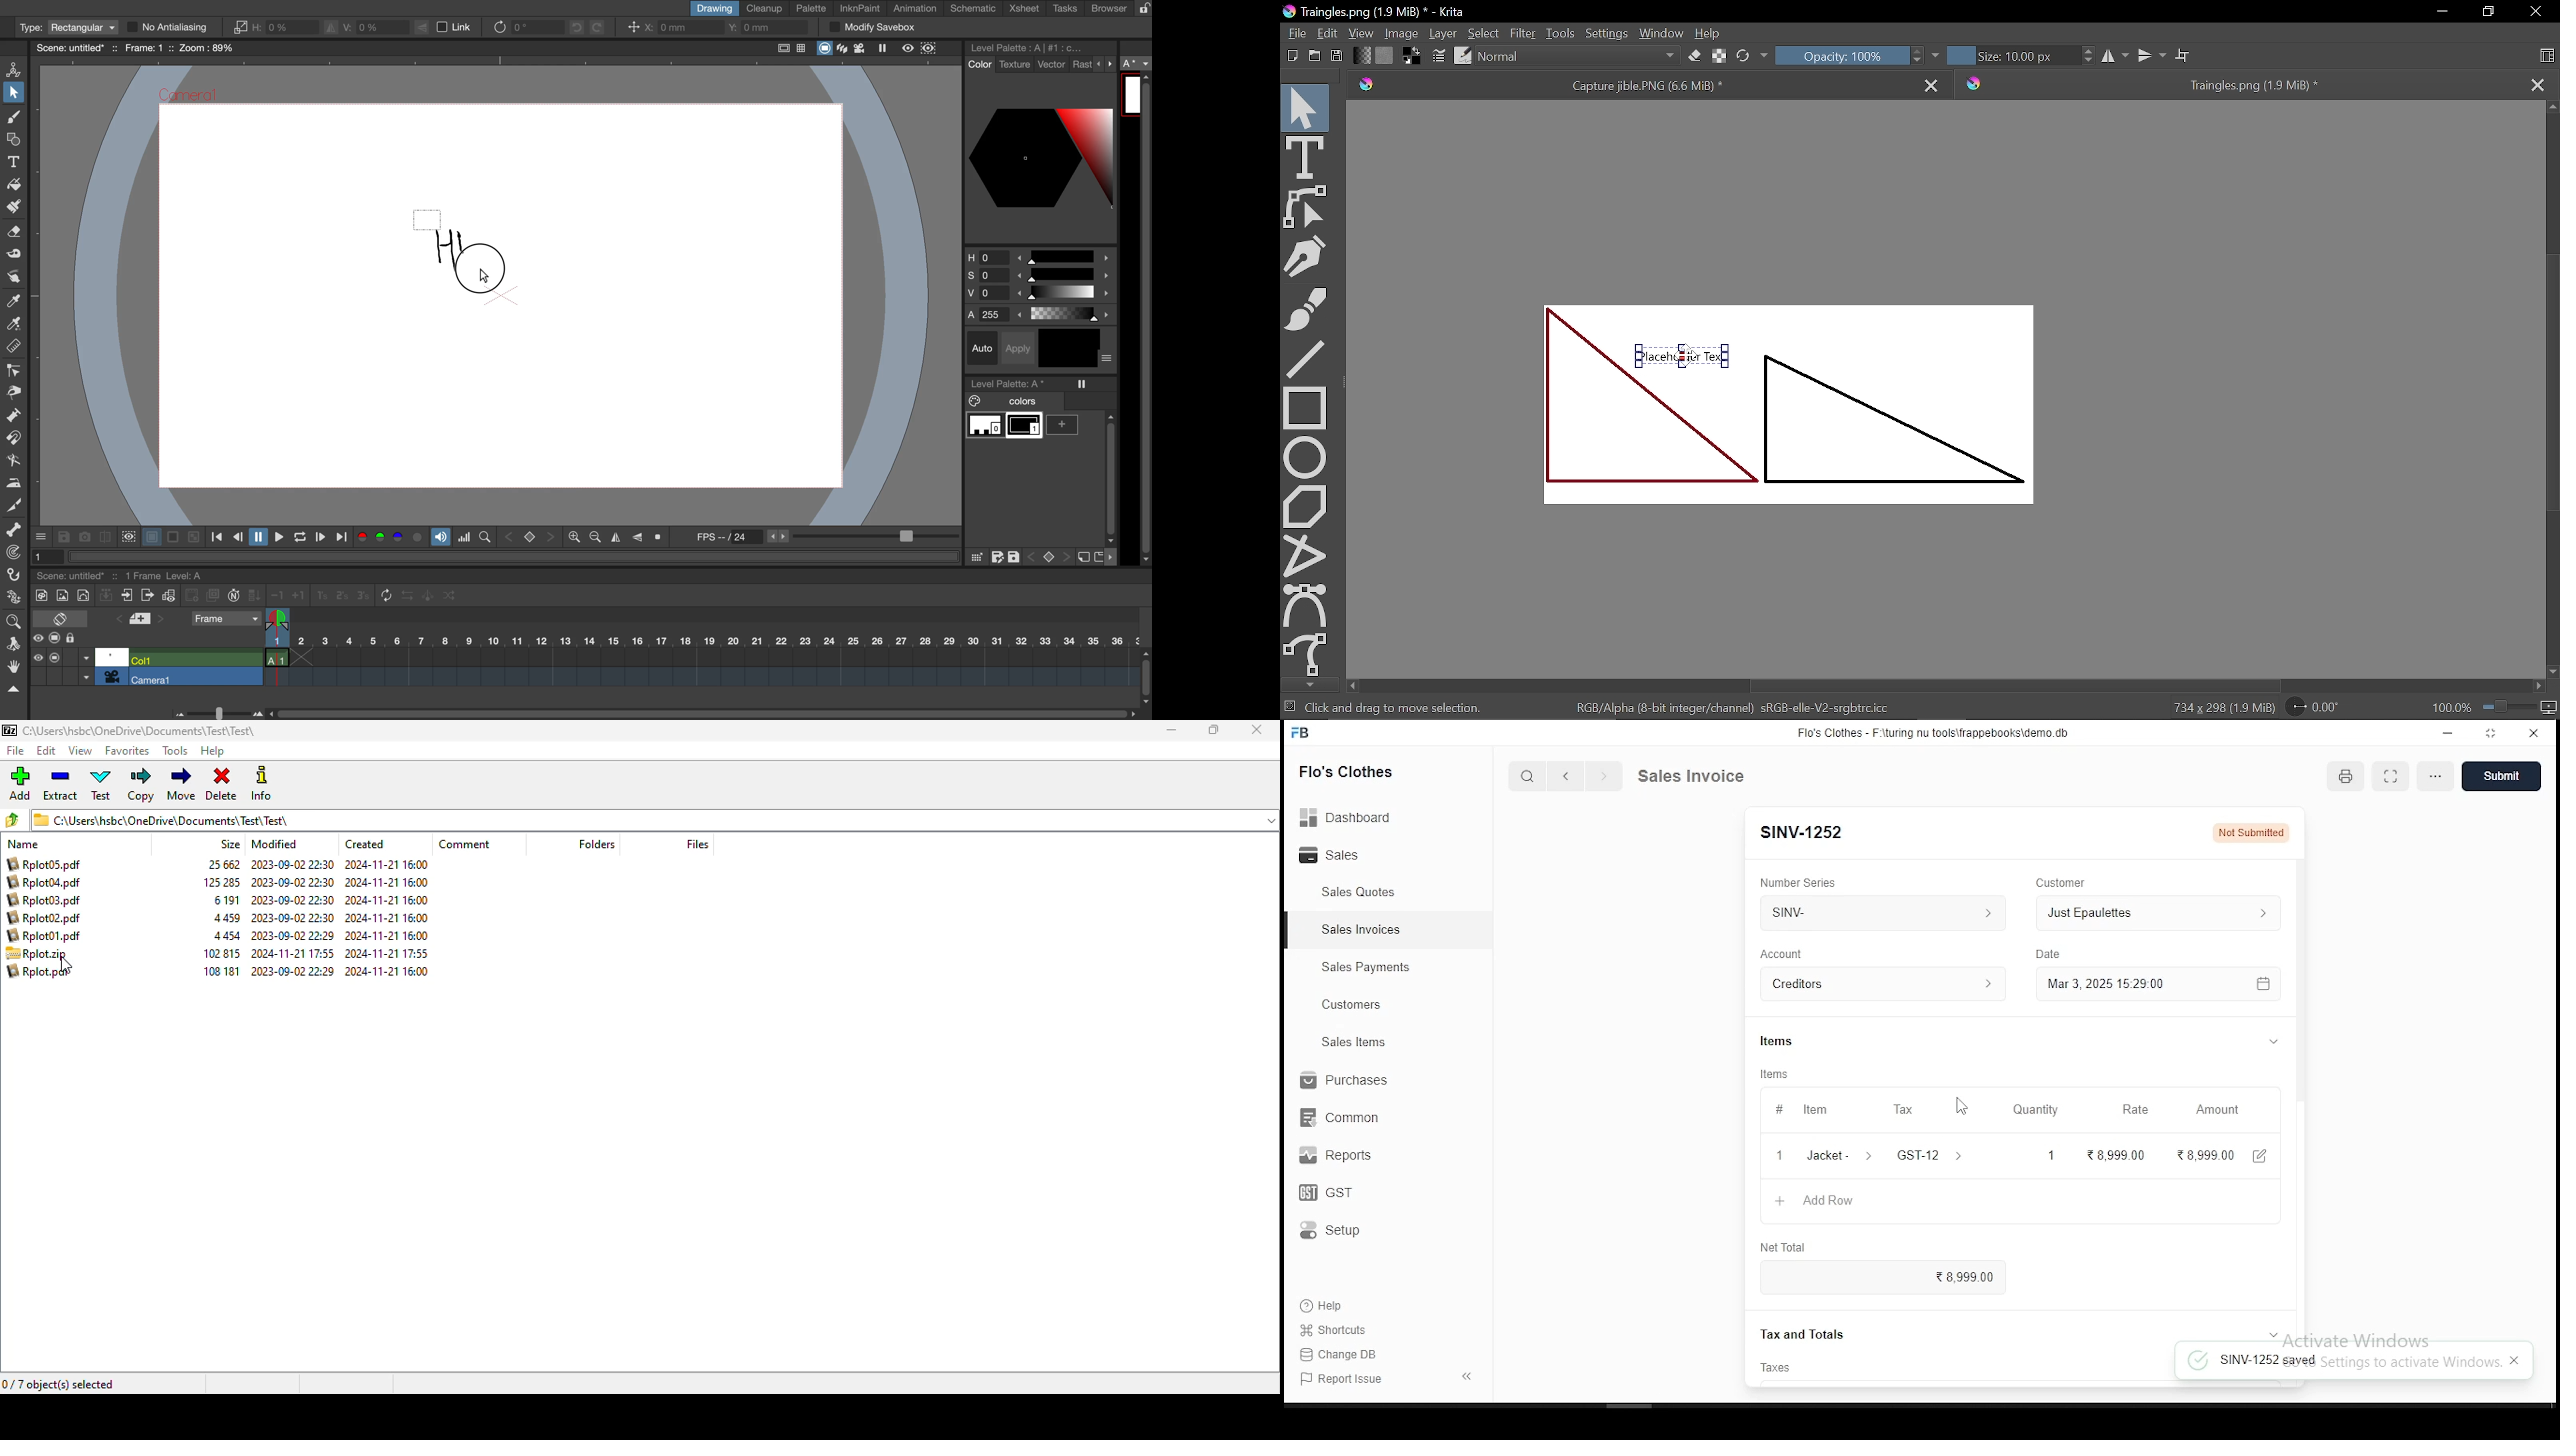 The image size is (2576, 1456). What do you see at coordinates (2210, 1154) in the screenshot?
I see `28,999.00` at bounding box center [2210, 1154].